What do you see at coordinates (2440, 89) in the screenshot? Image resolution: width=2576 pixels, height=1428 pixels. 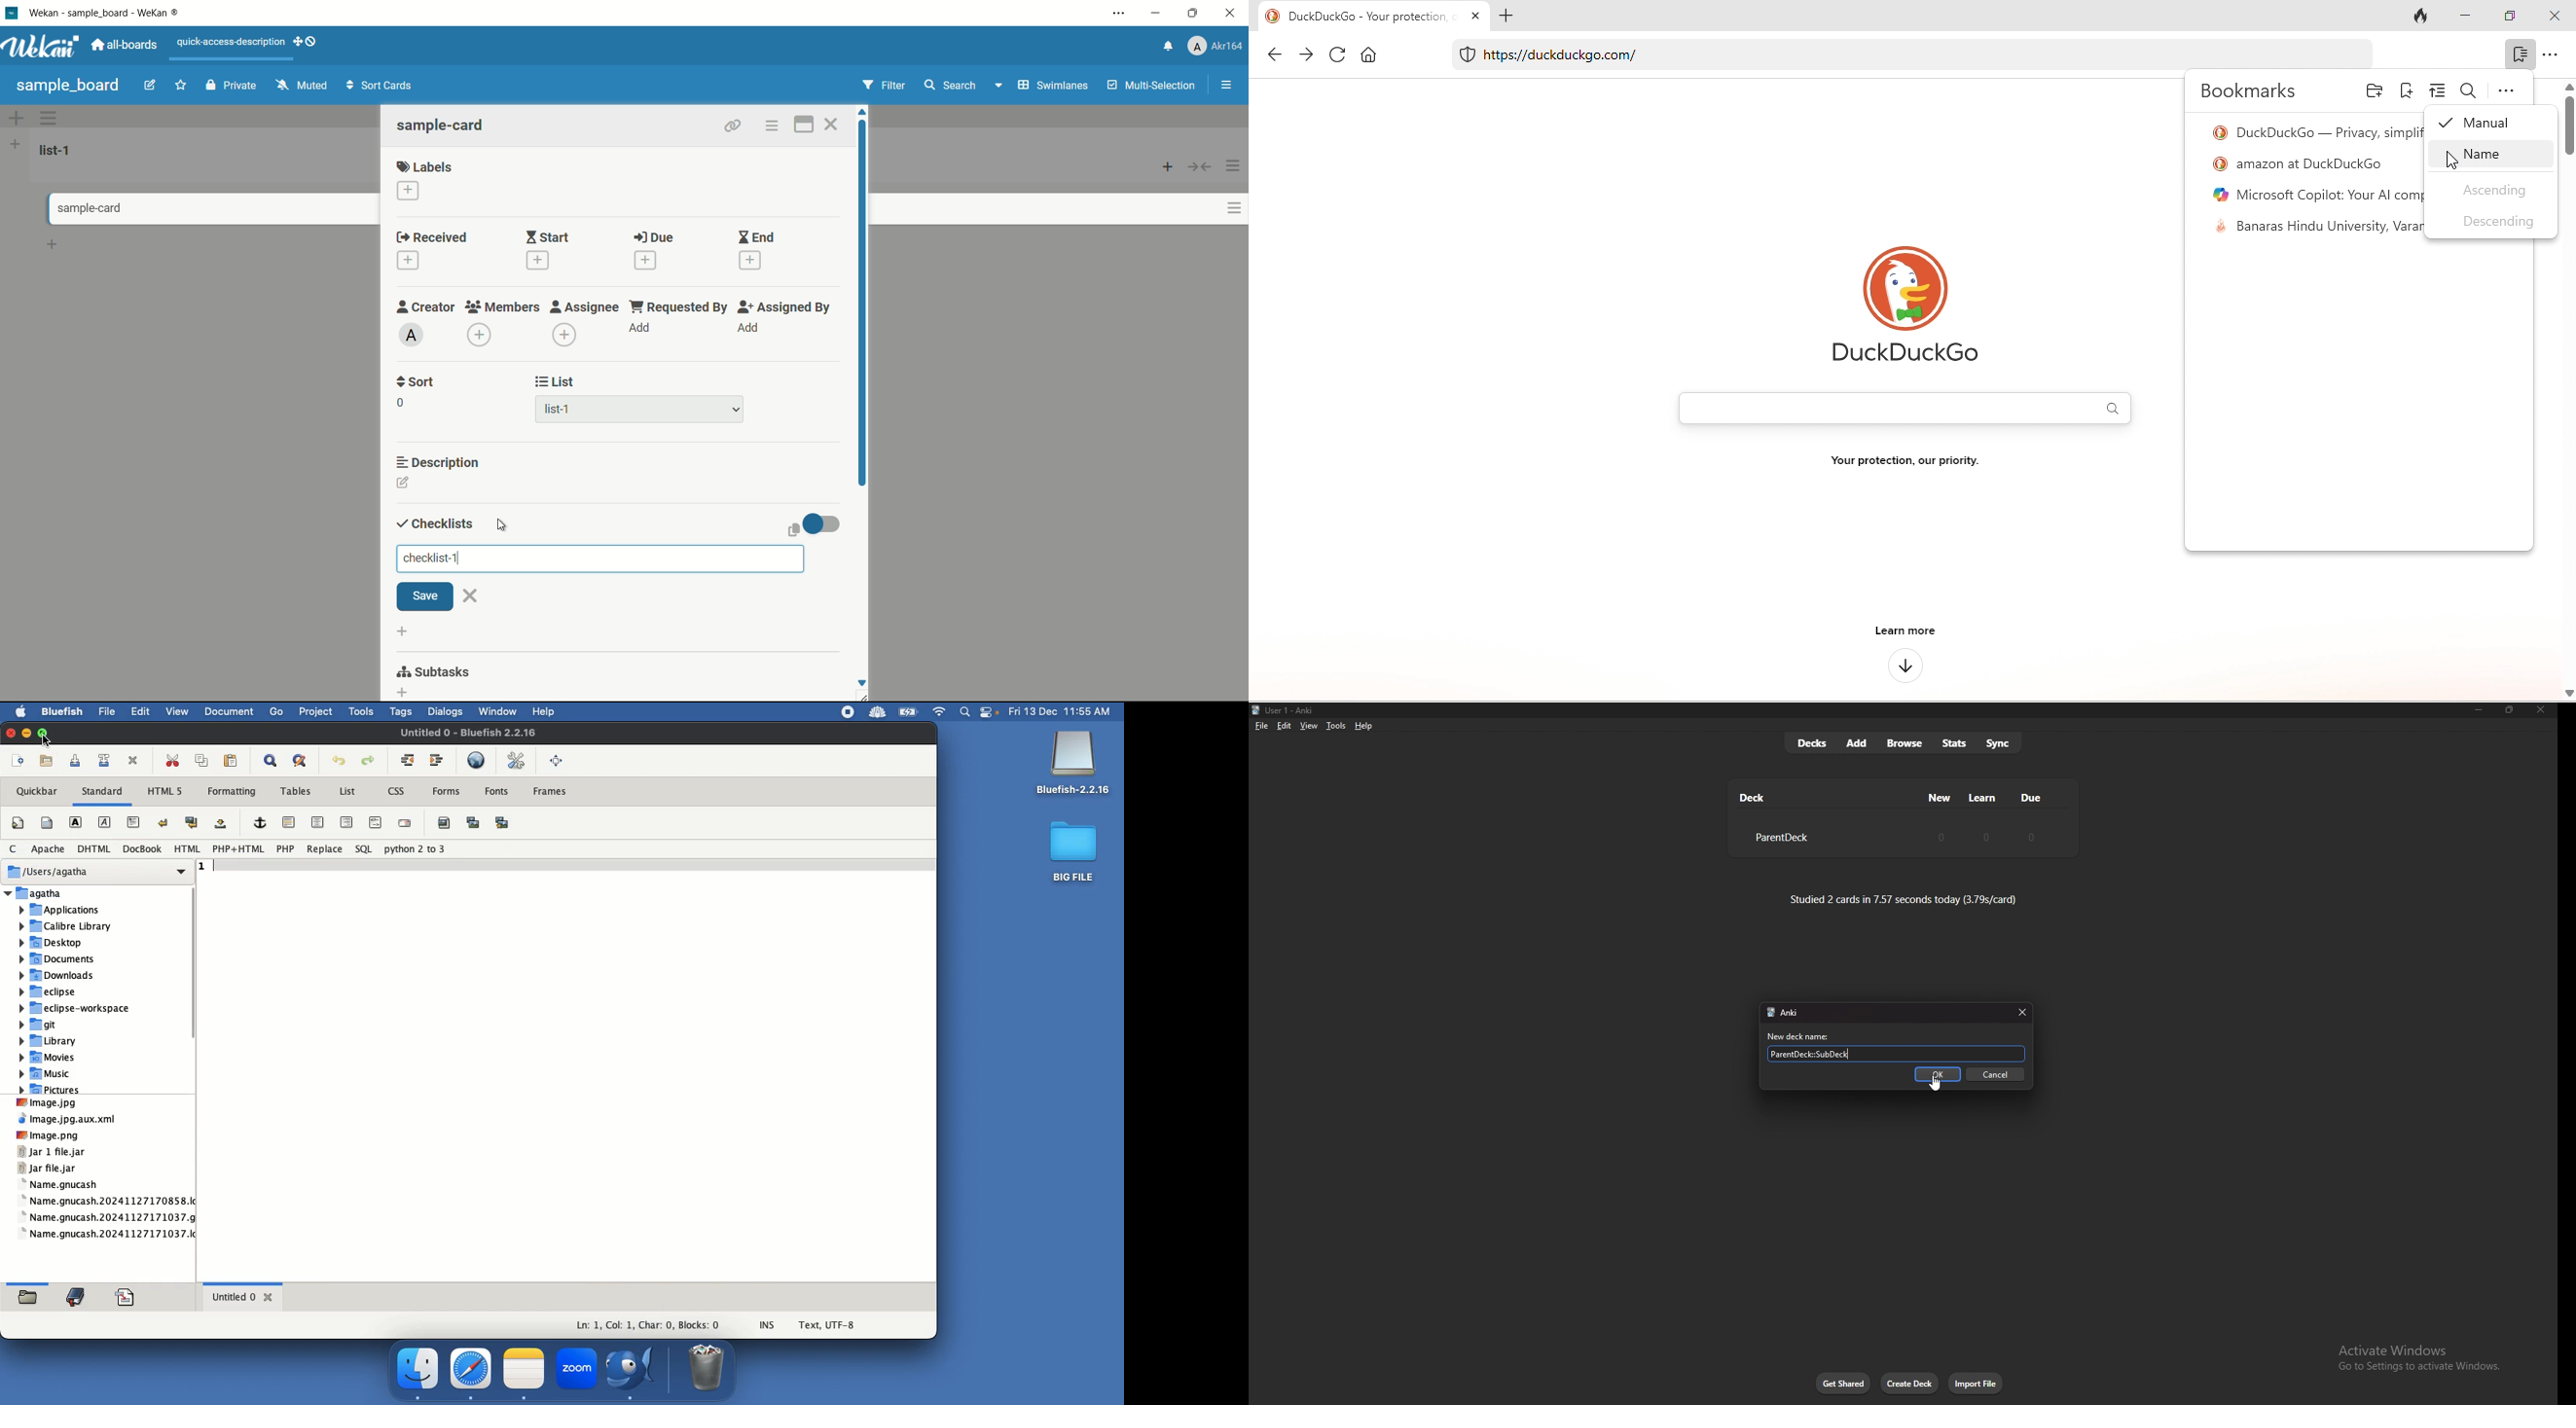 I see `sort bookmark` at bounding box center [2440, 89].